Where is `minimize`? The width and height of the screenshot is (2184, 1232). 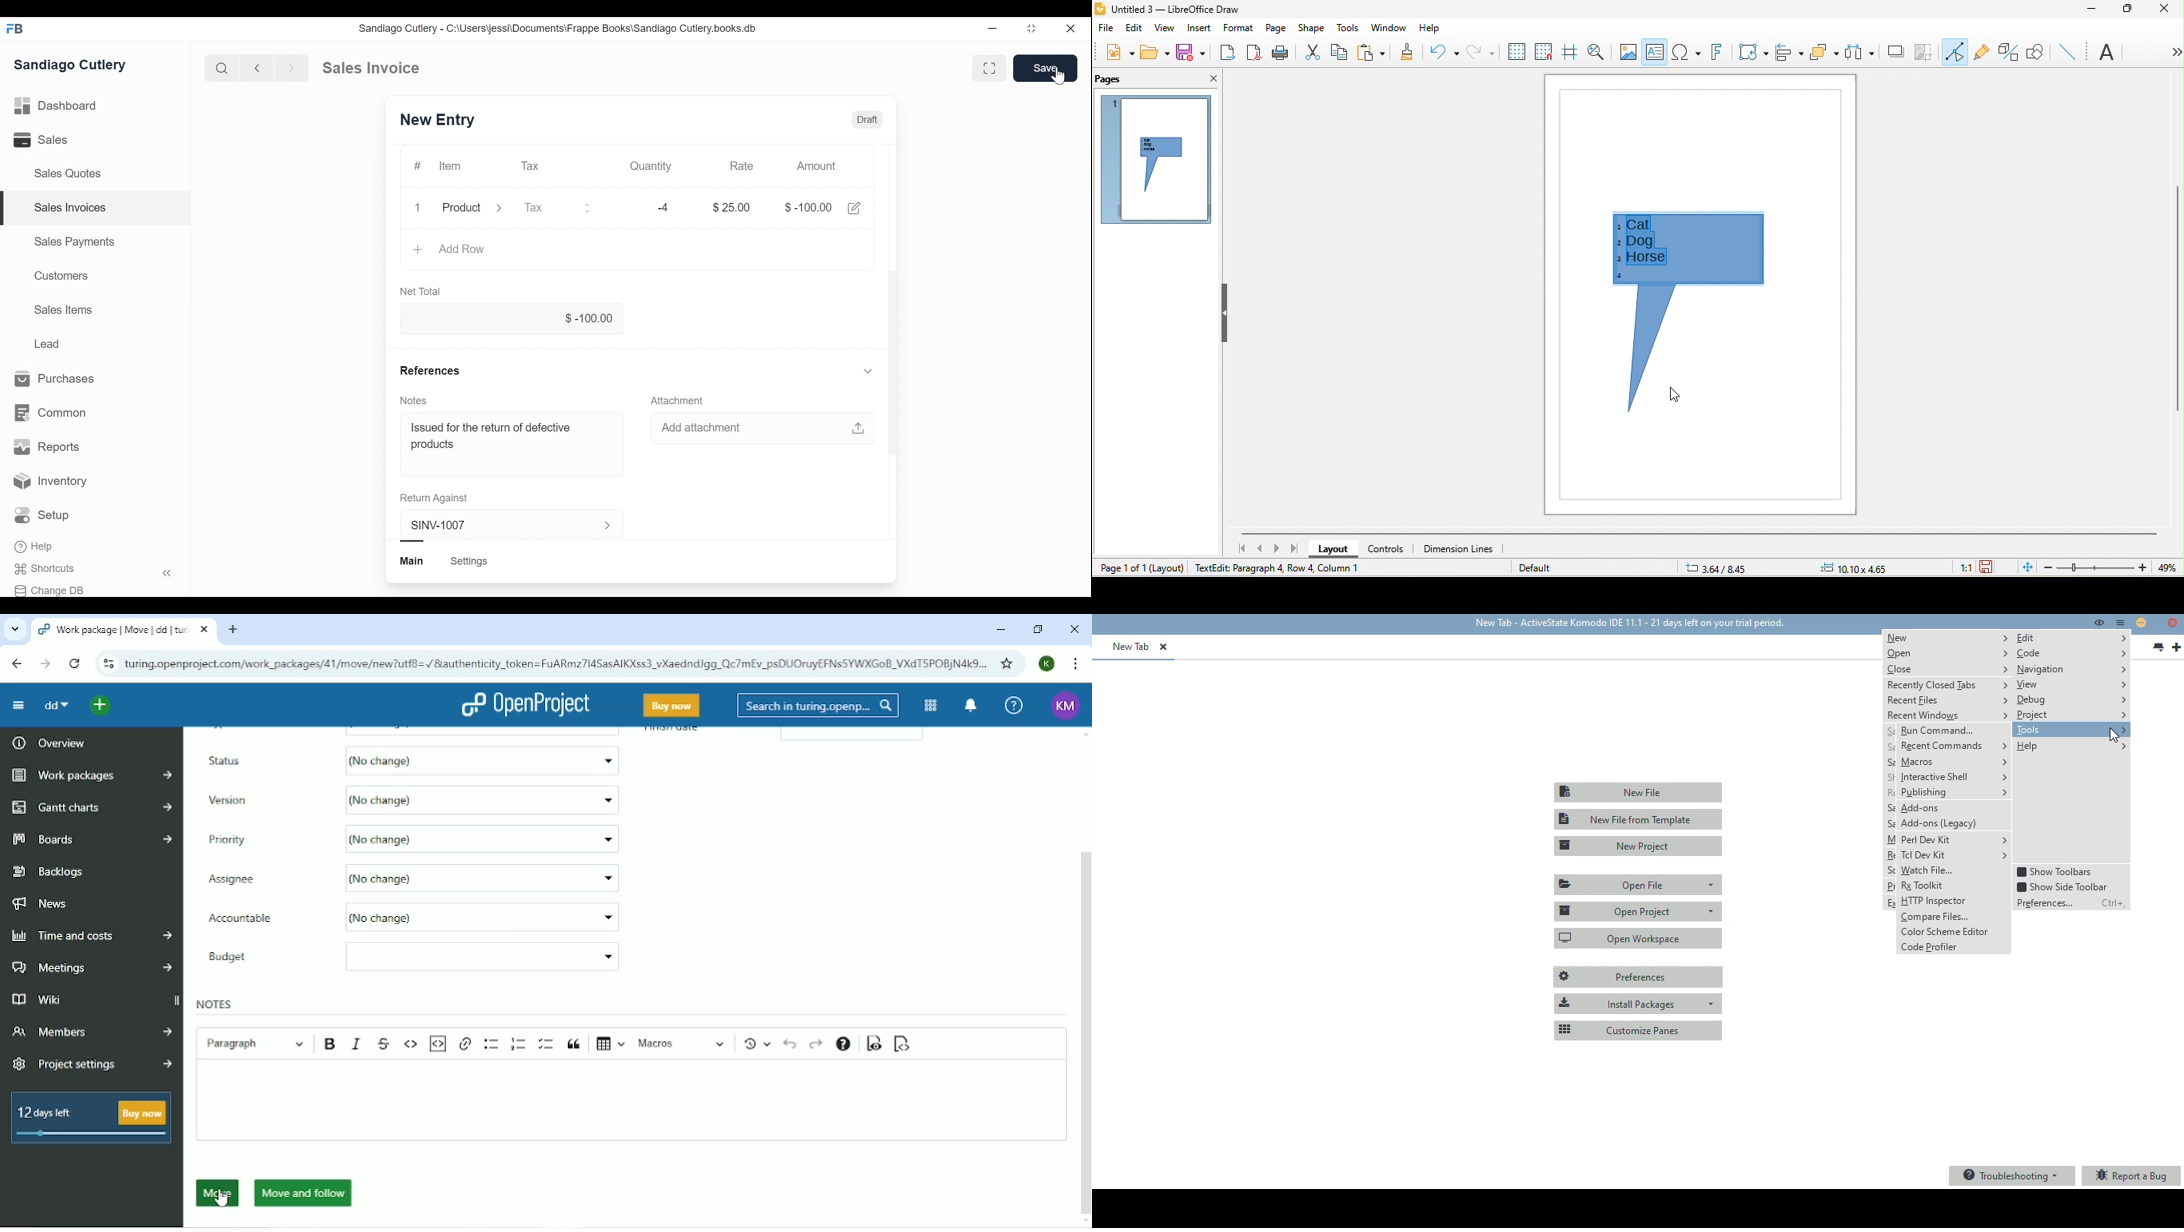
minimize is located at coordinates (2091, 10).